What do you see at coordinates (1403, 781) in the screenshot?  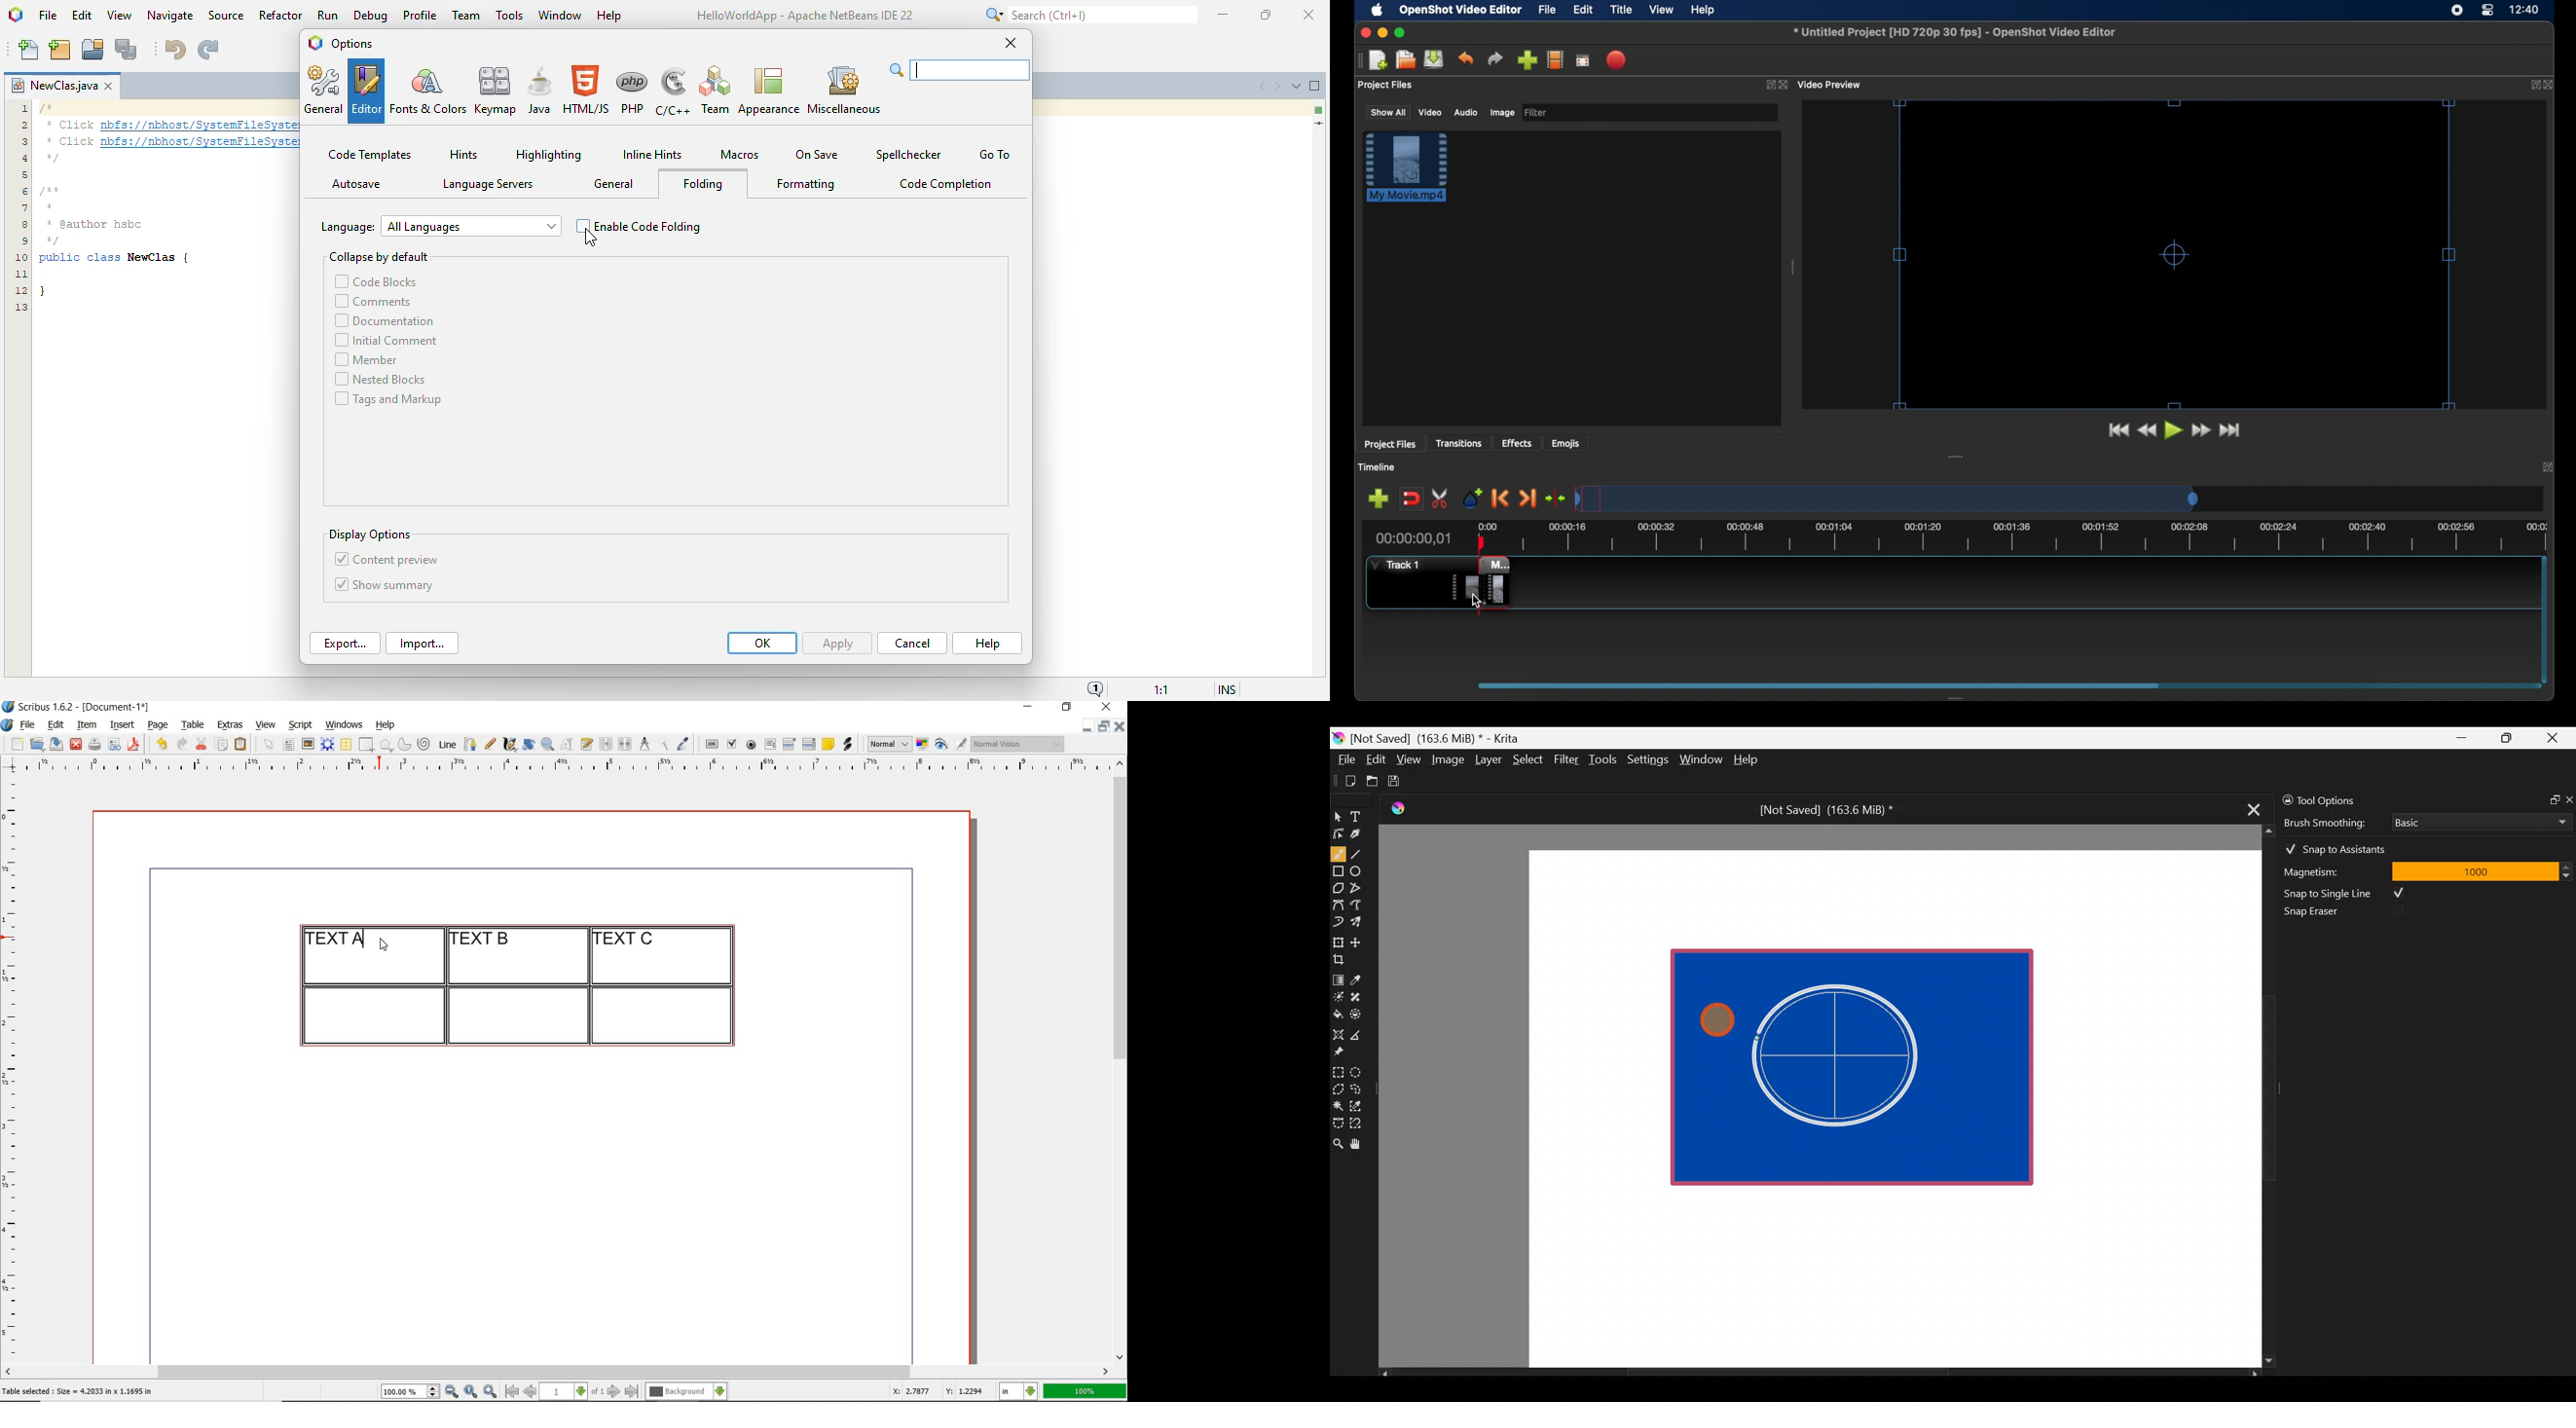 I see `Save` at bounding box center [1403, 781].